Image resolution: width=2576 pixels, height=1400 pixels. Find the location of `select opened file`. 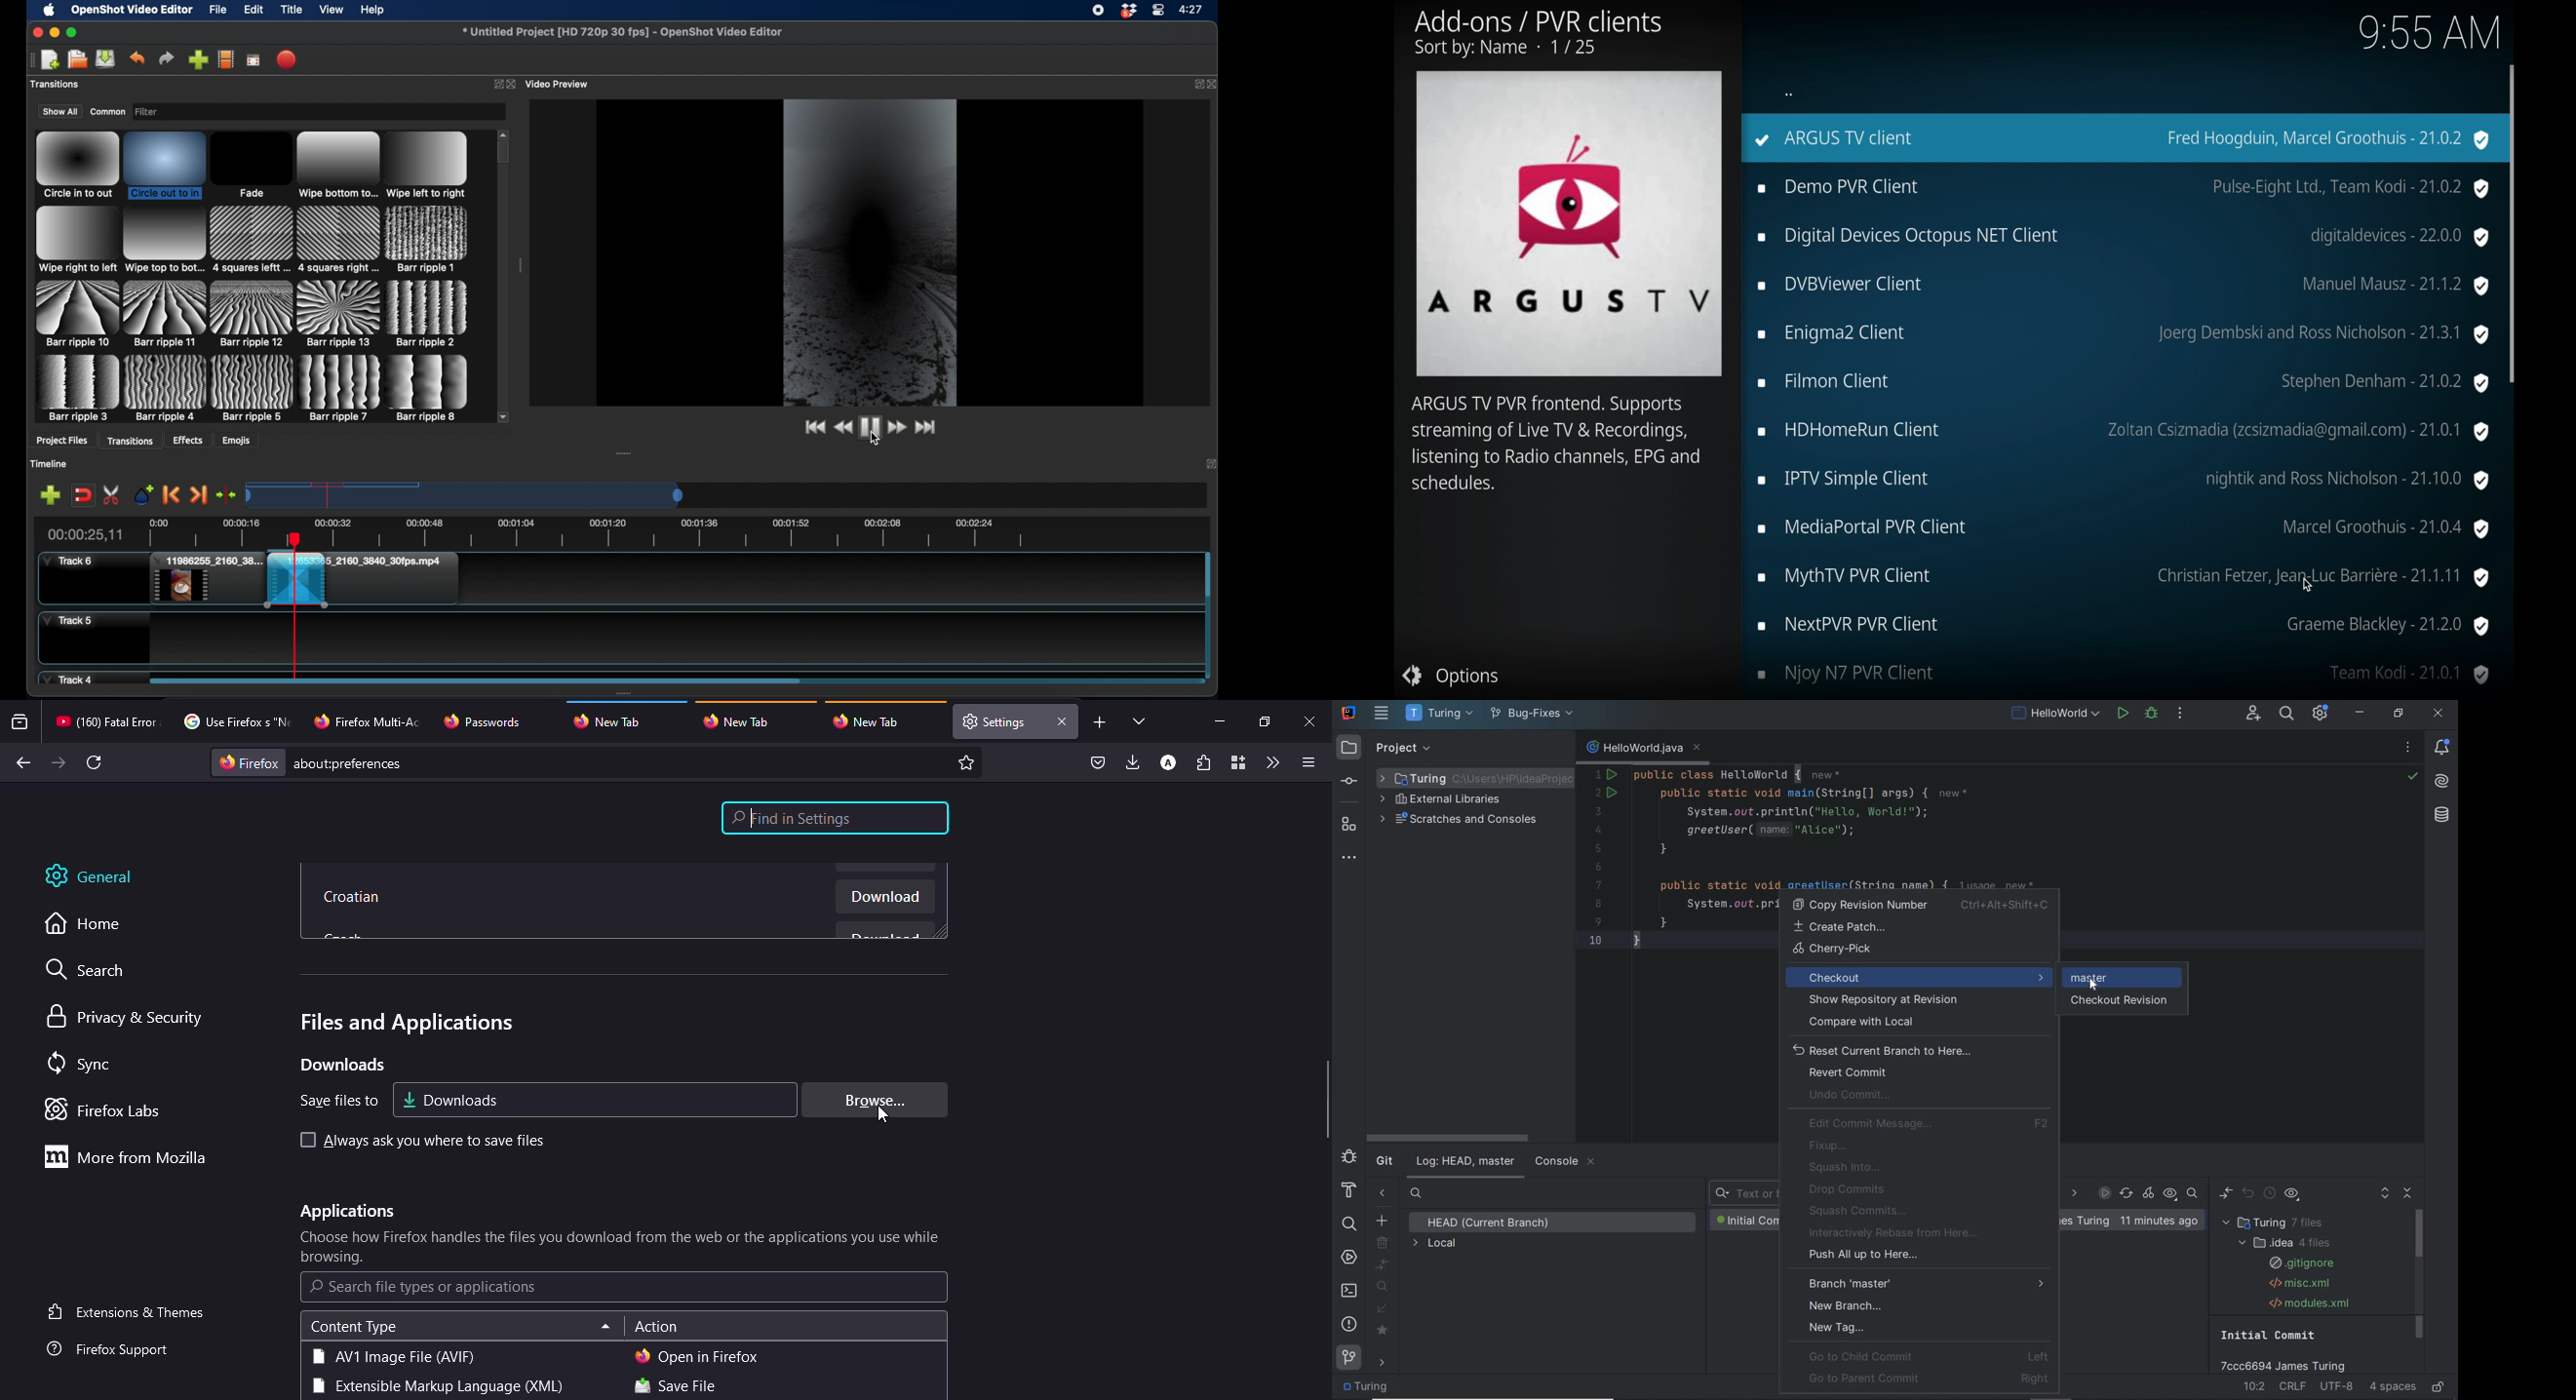

select opened file is located at coordinates (1469, 749).